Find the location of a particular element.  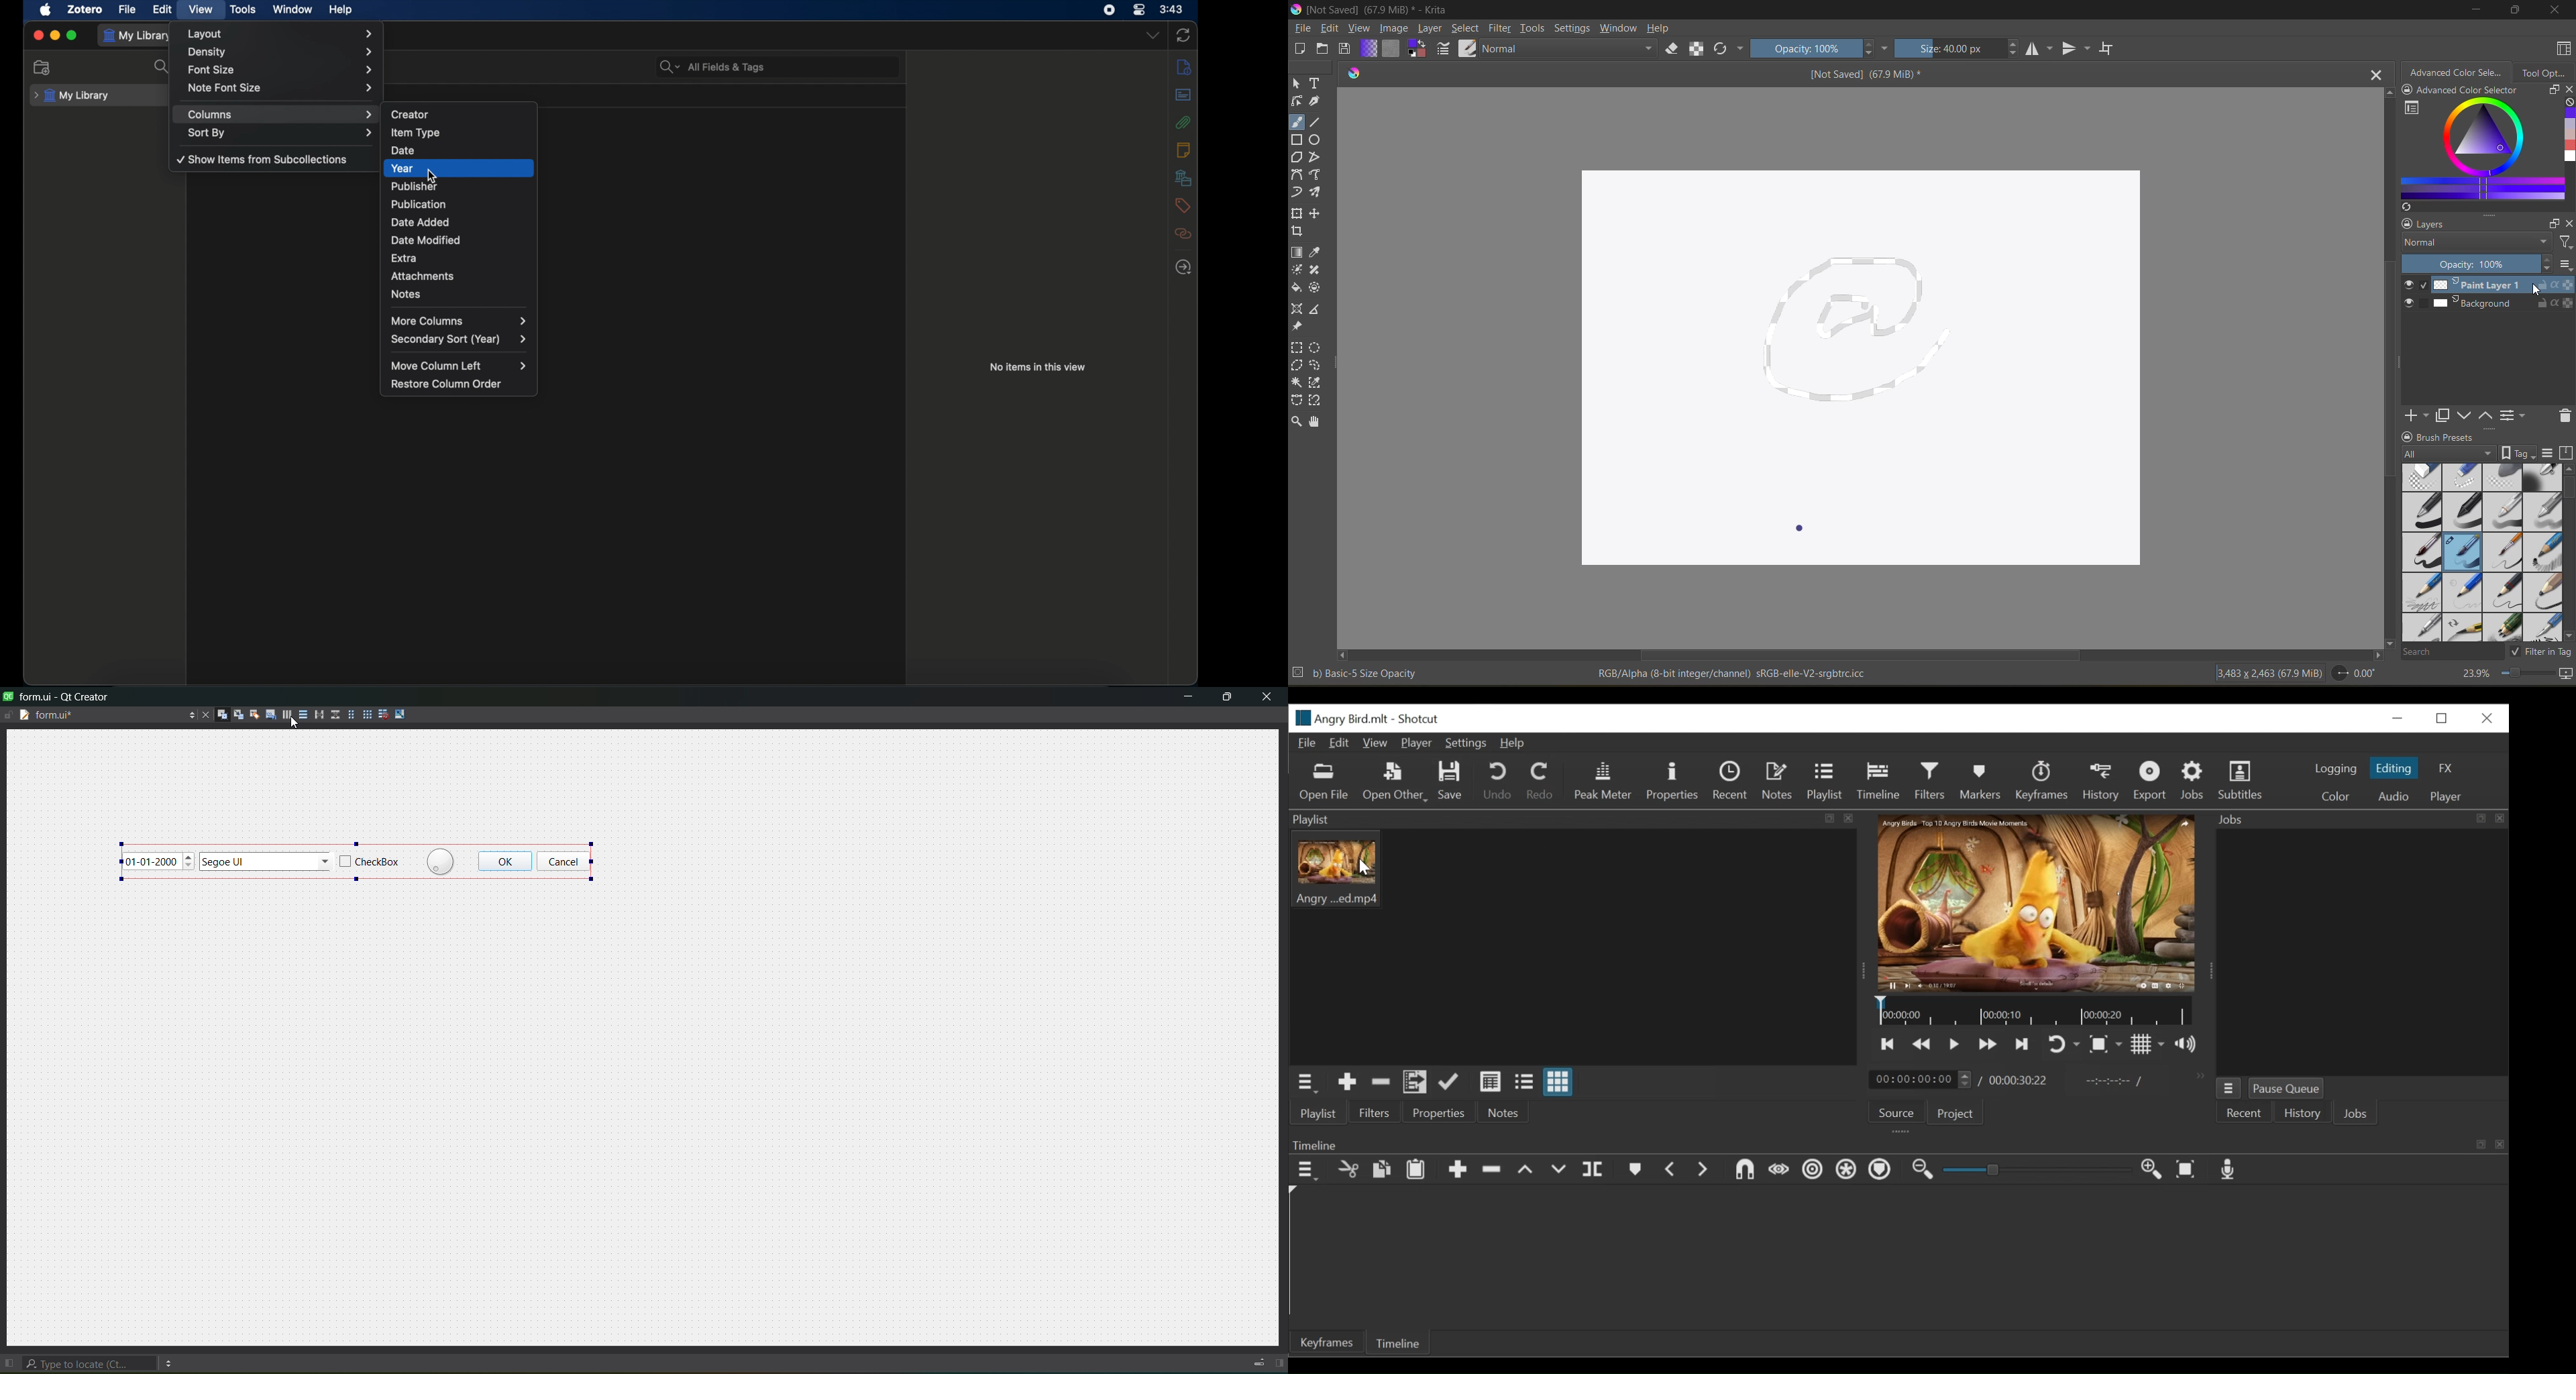

Show display grid on player is located at coordinates (2149, 1043).